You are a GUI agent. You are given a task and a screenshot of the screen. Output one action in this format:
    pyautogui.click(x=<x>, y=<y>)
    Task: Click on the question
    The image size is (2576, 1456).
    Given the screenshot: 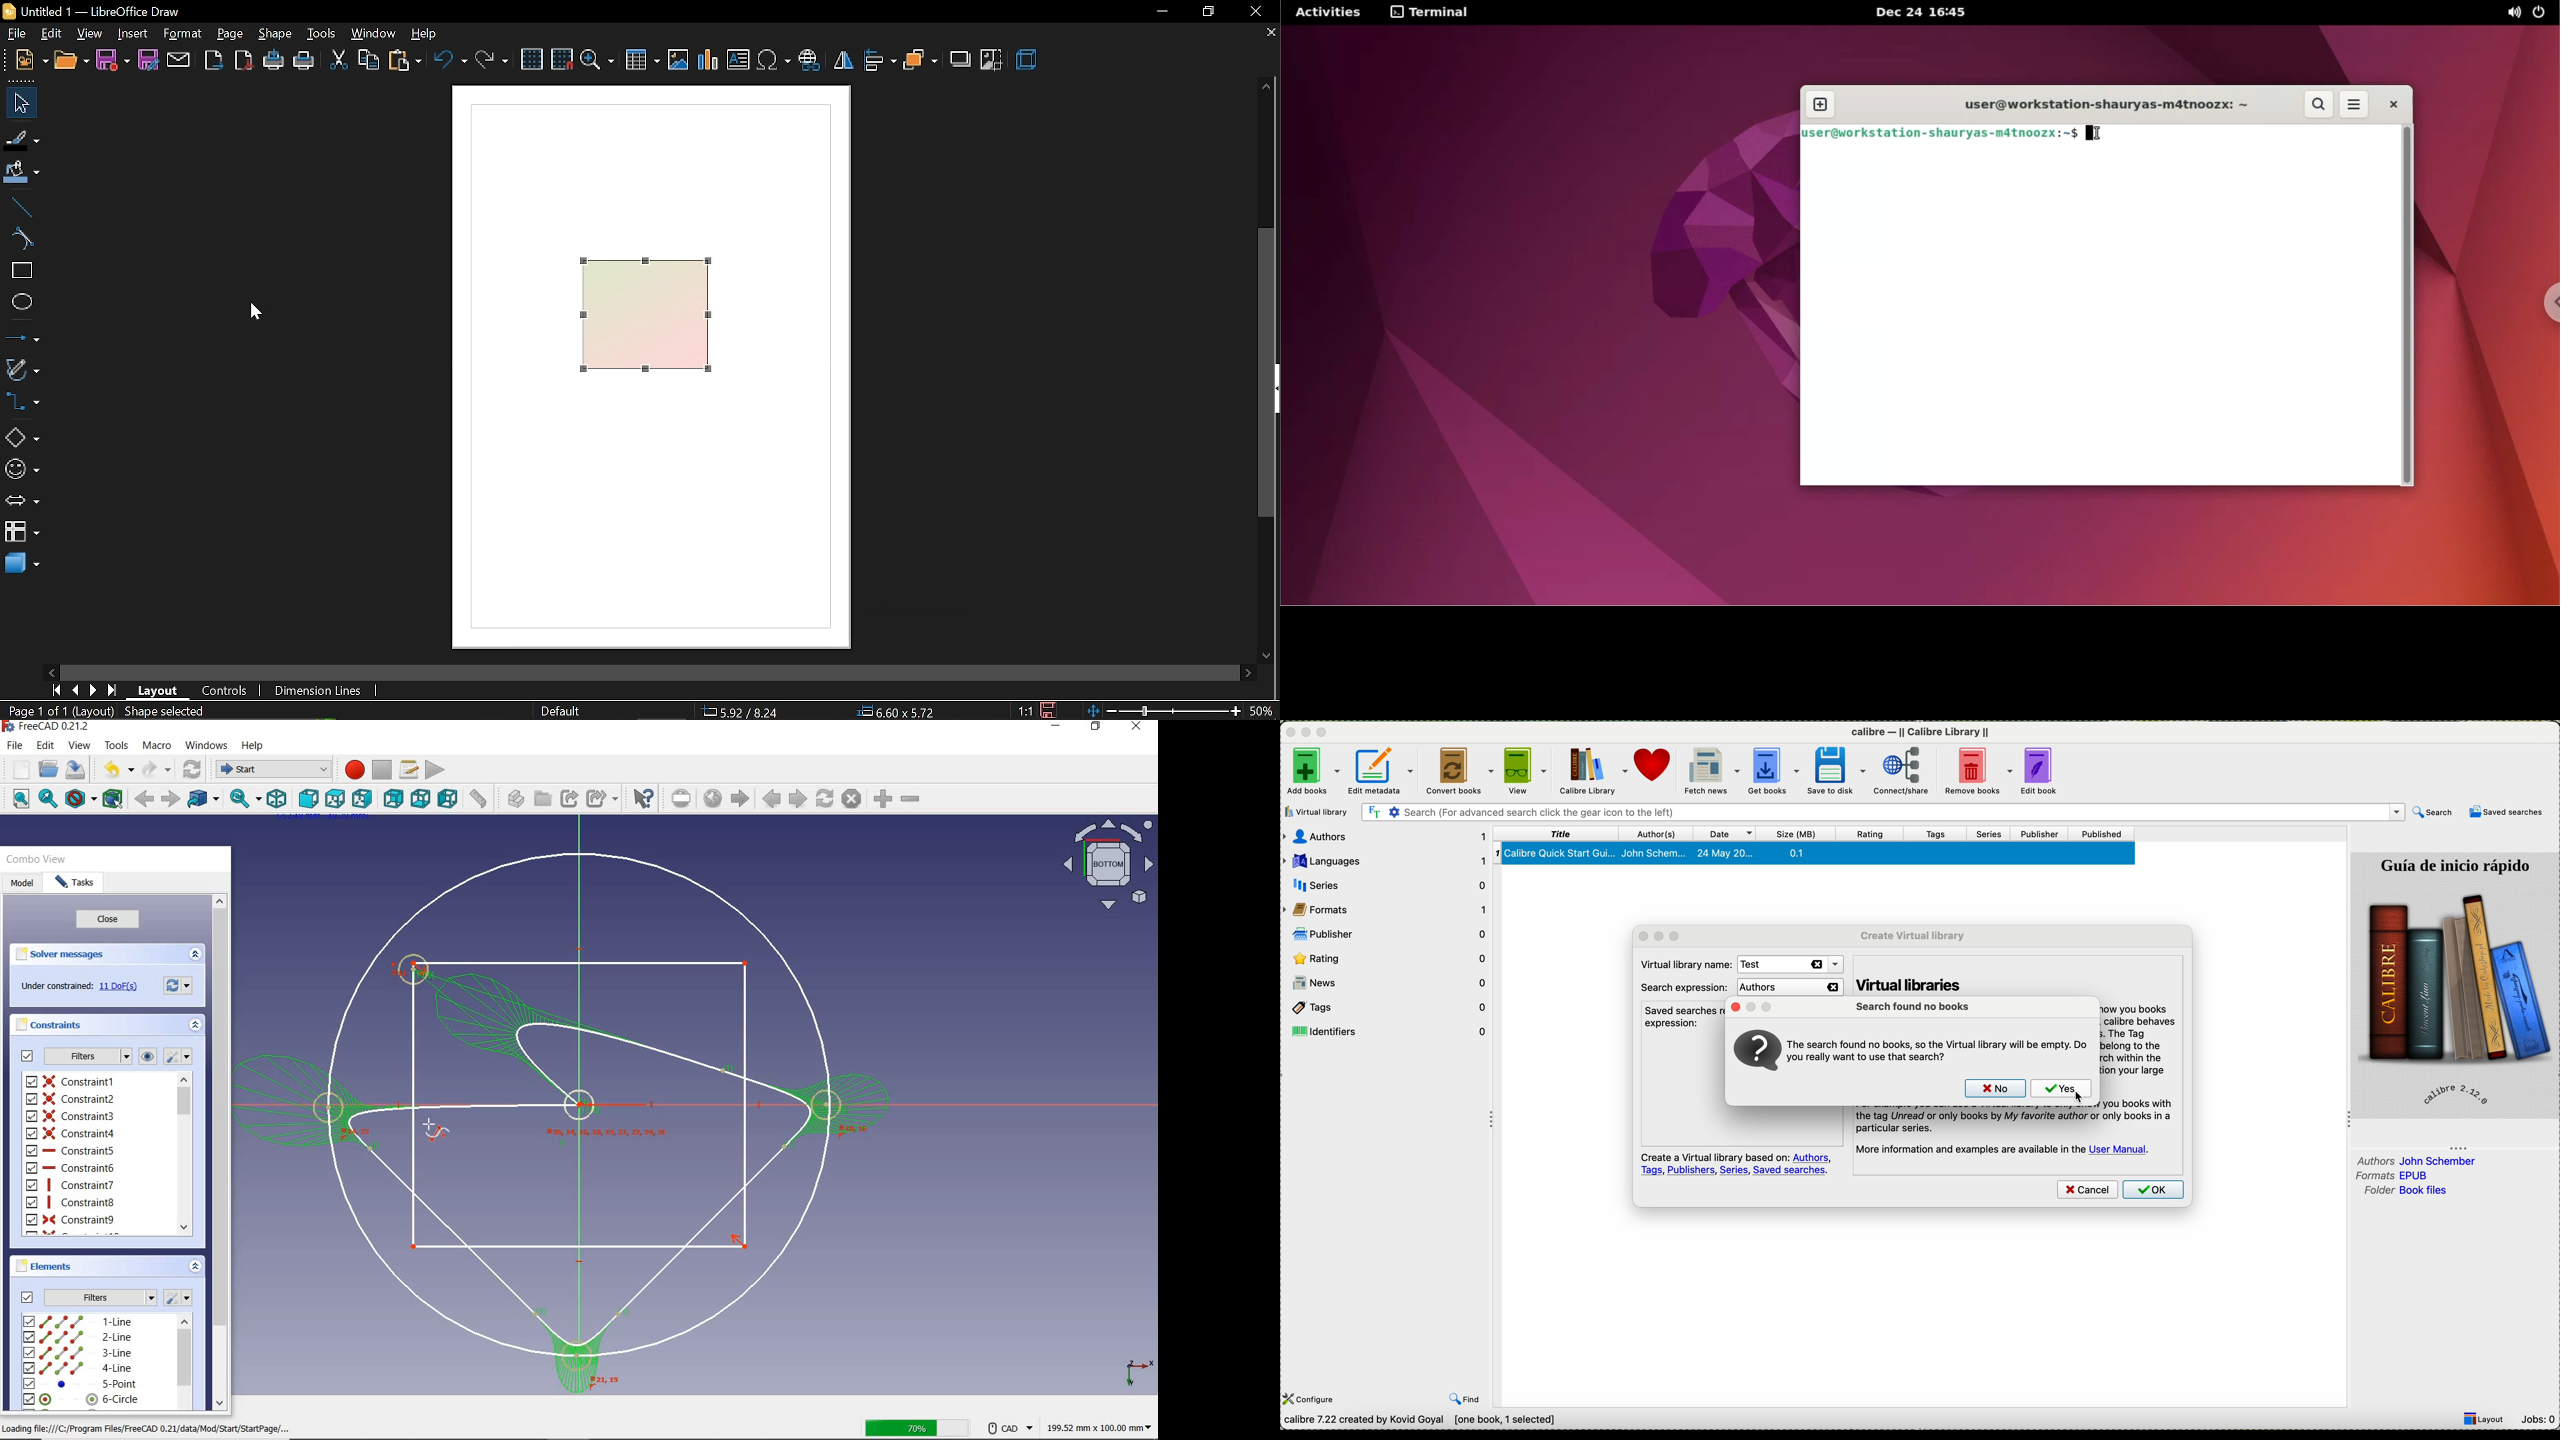 What is the action you would take?
    pyautogui.click(x=1938, y=1050)
    